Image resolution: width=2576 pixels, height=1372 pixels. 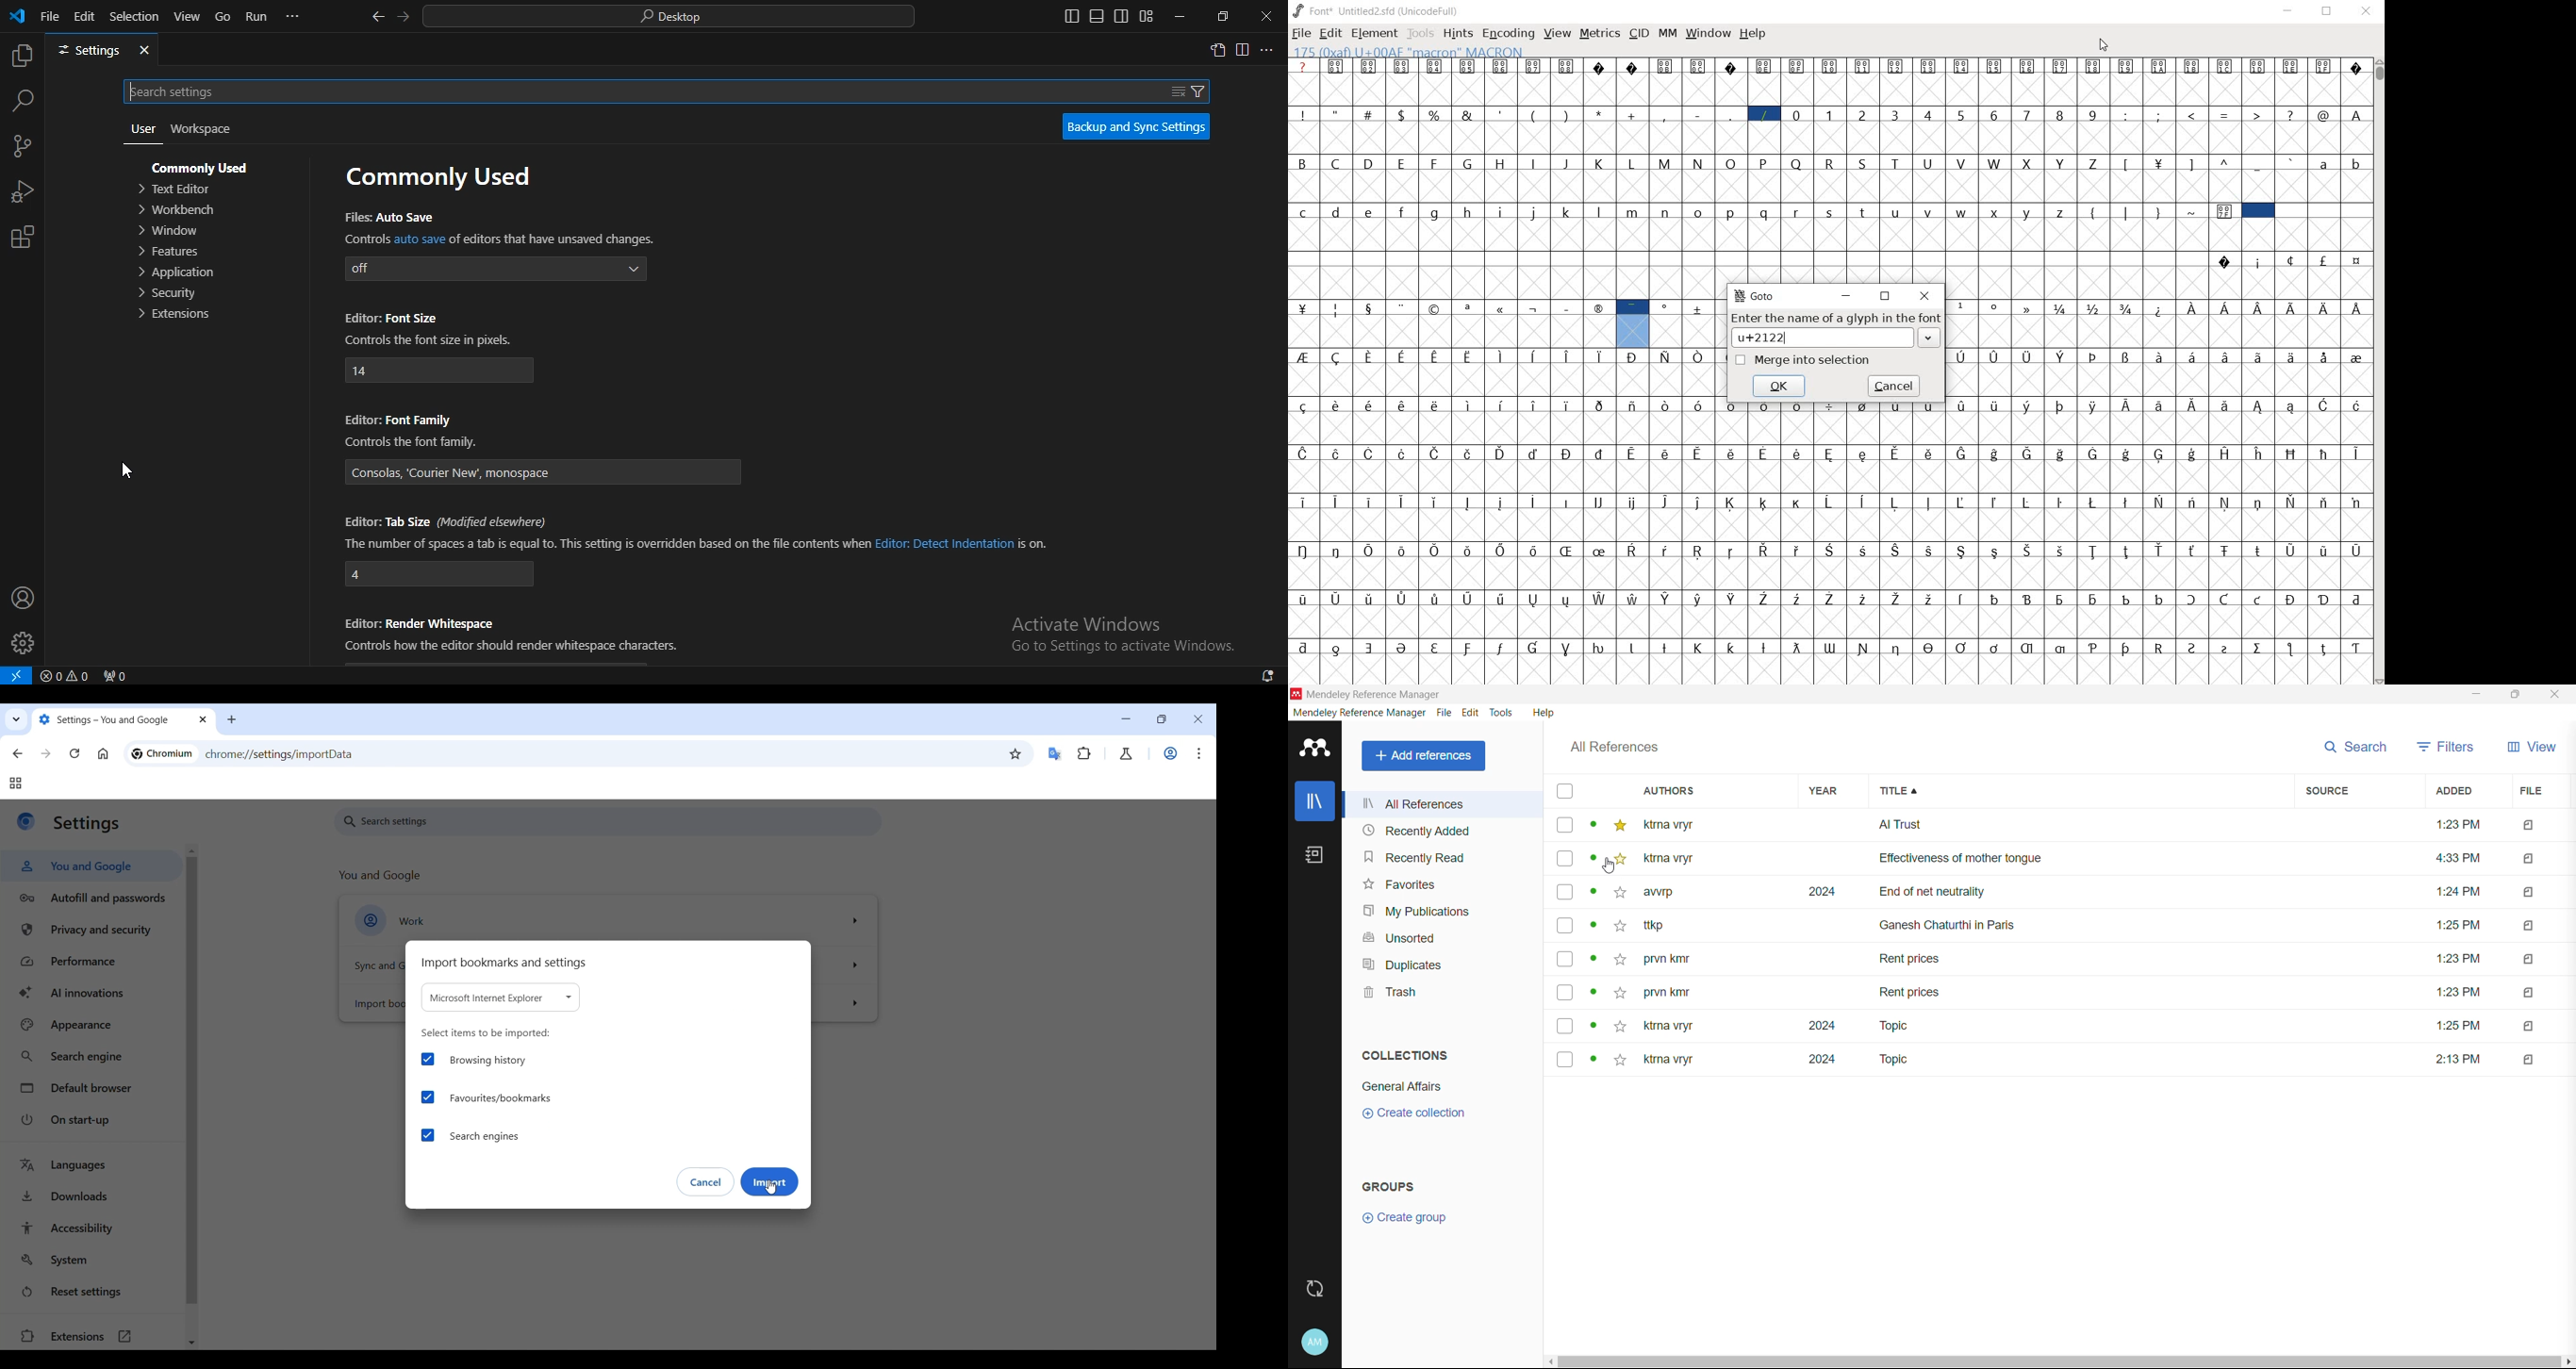 I want to click on icon, so click(x=2530, y=891).